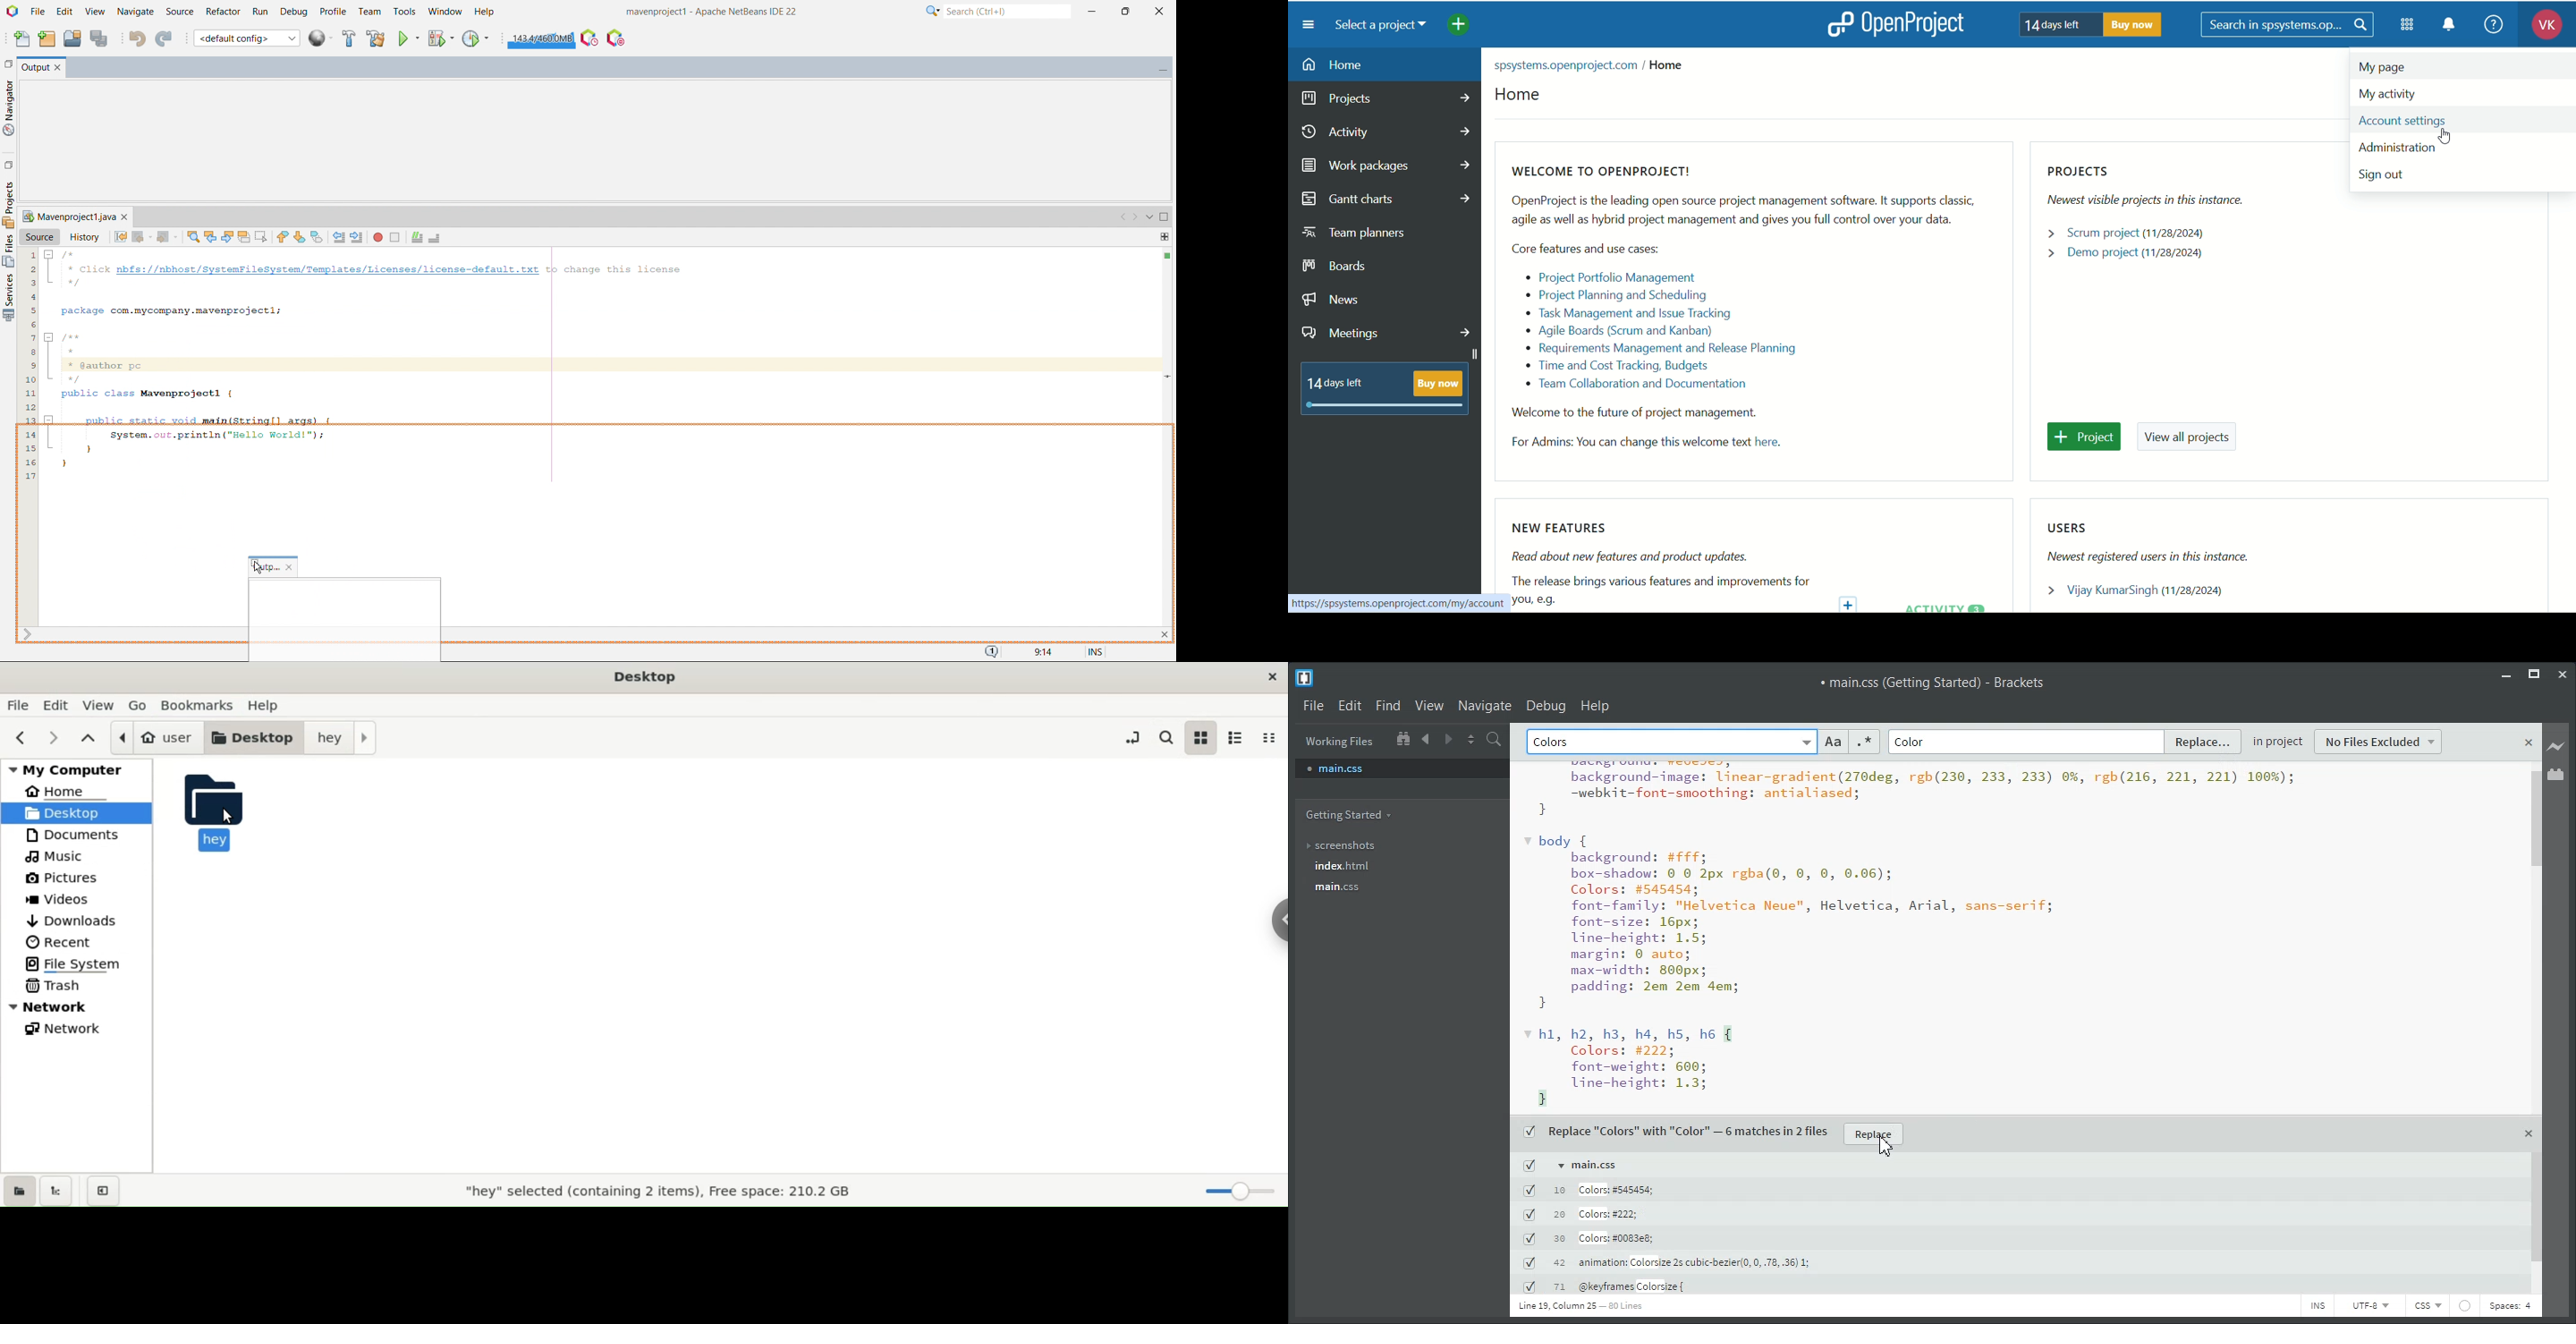  What do you see at coordinates (2192, 439) in the screenshot?
I see `view all projects` at bounding box center [2192, 439].